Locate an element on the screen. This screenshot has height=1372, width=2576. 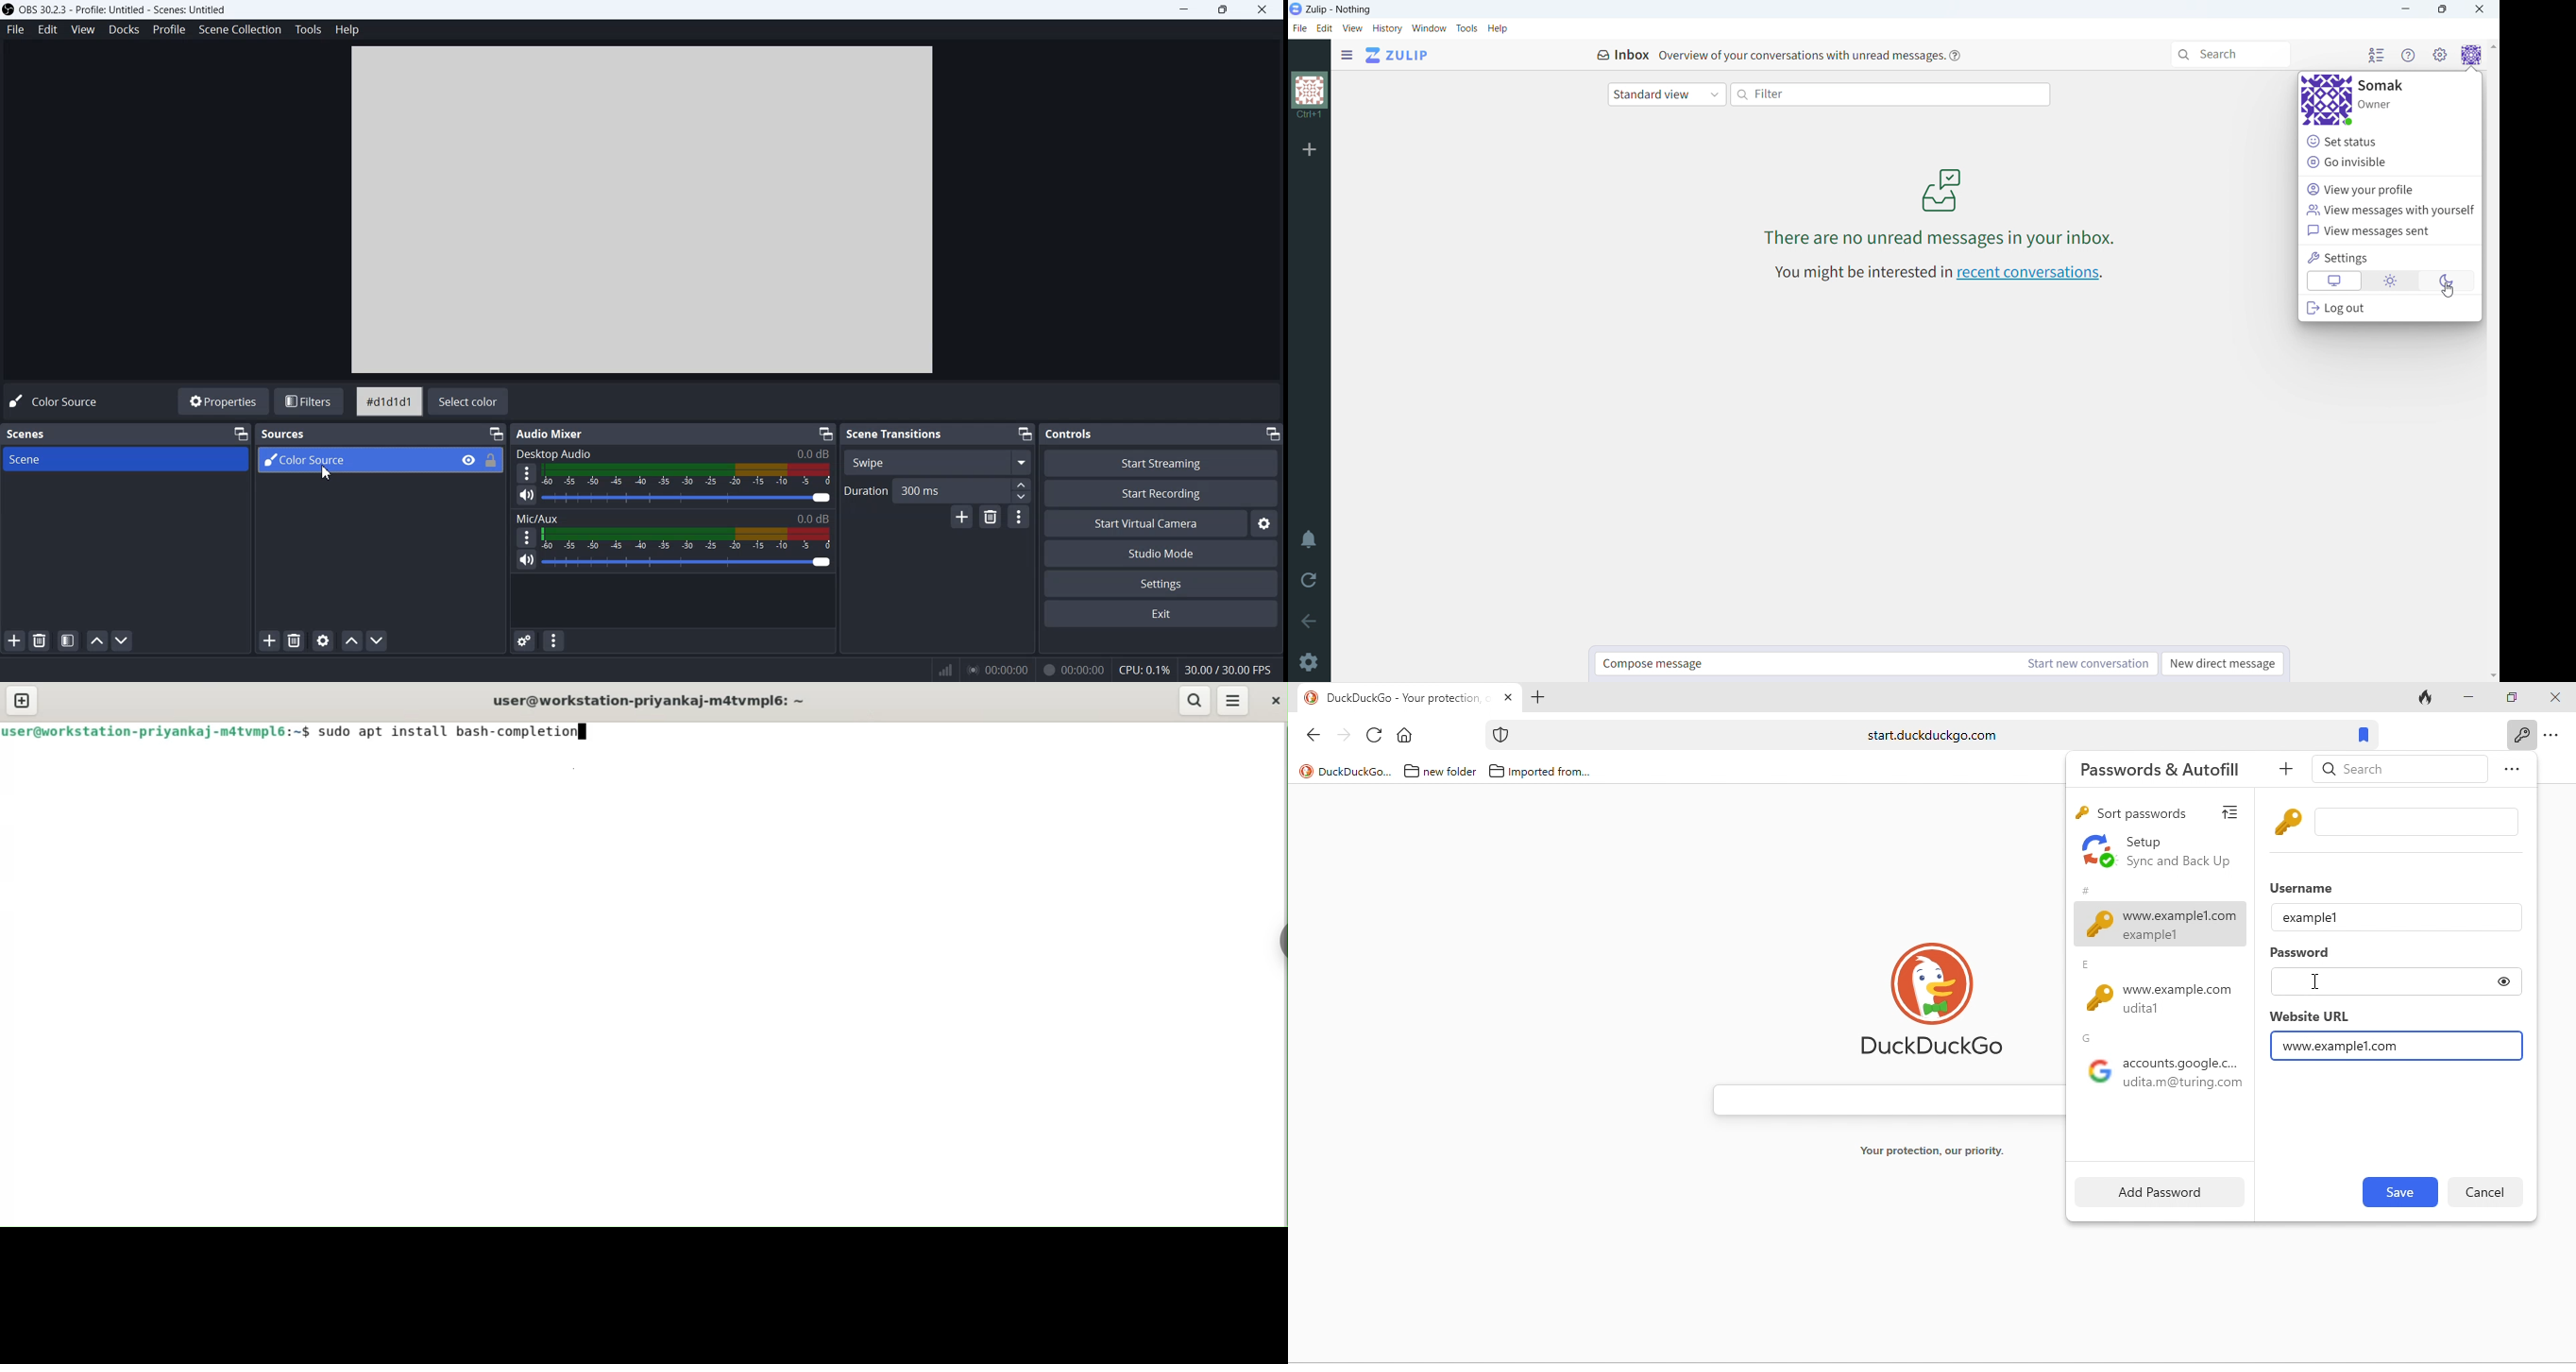
More is located at coordinates (526, 537).